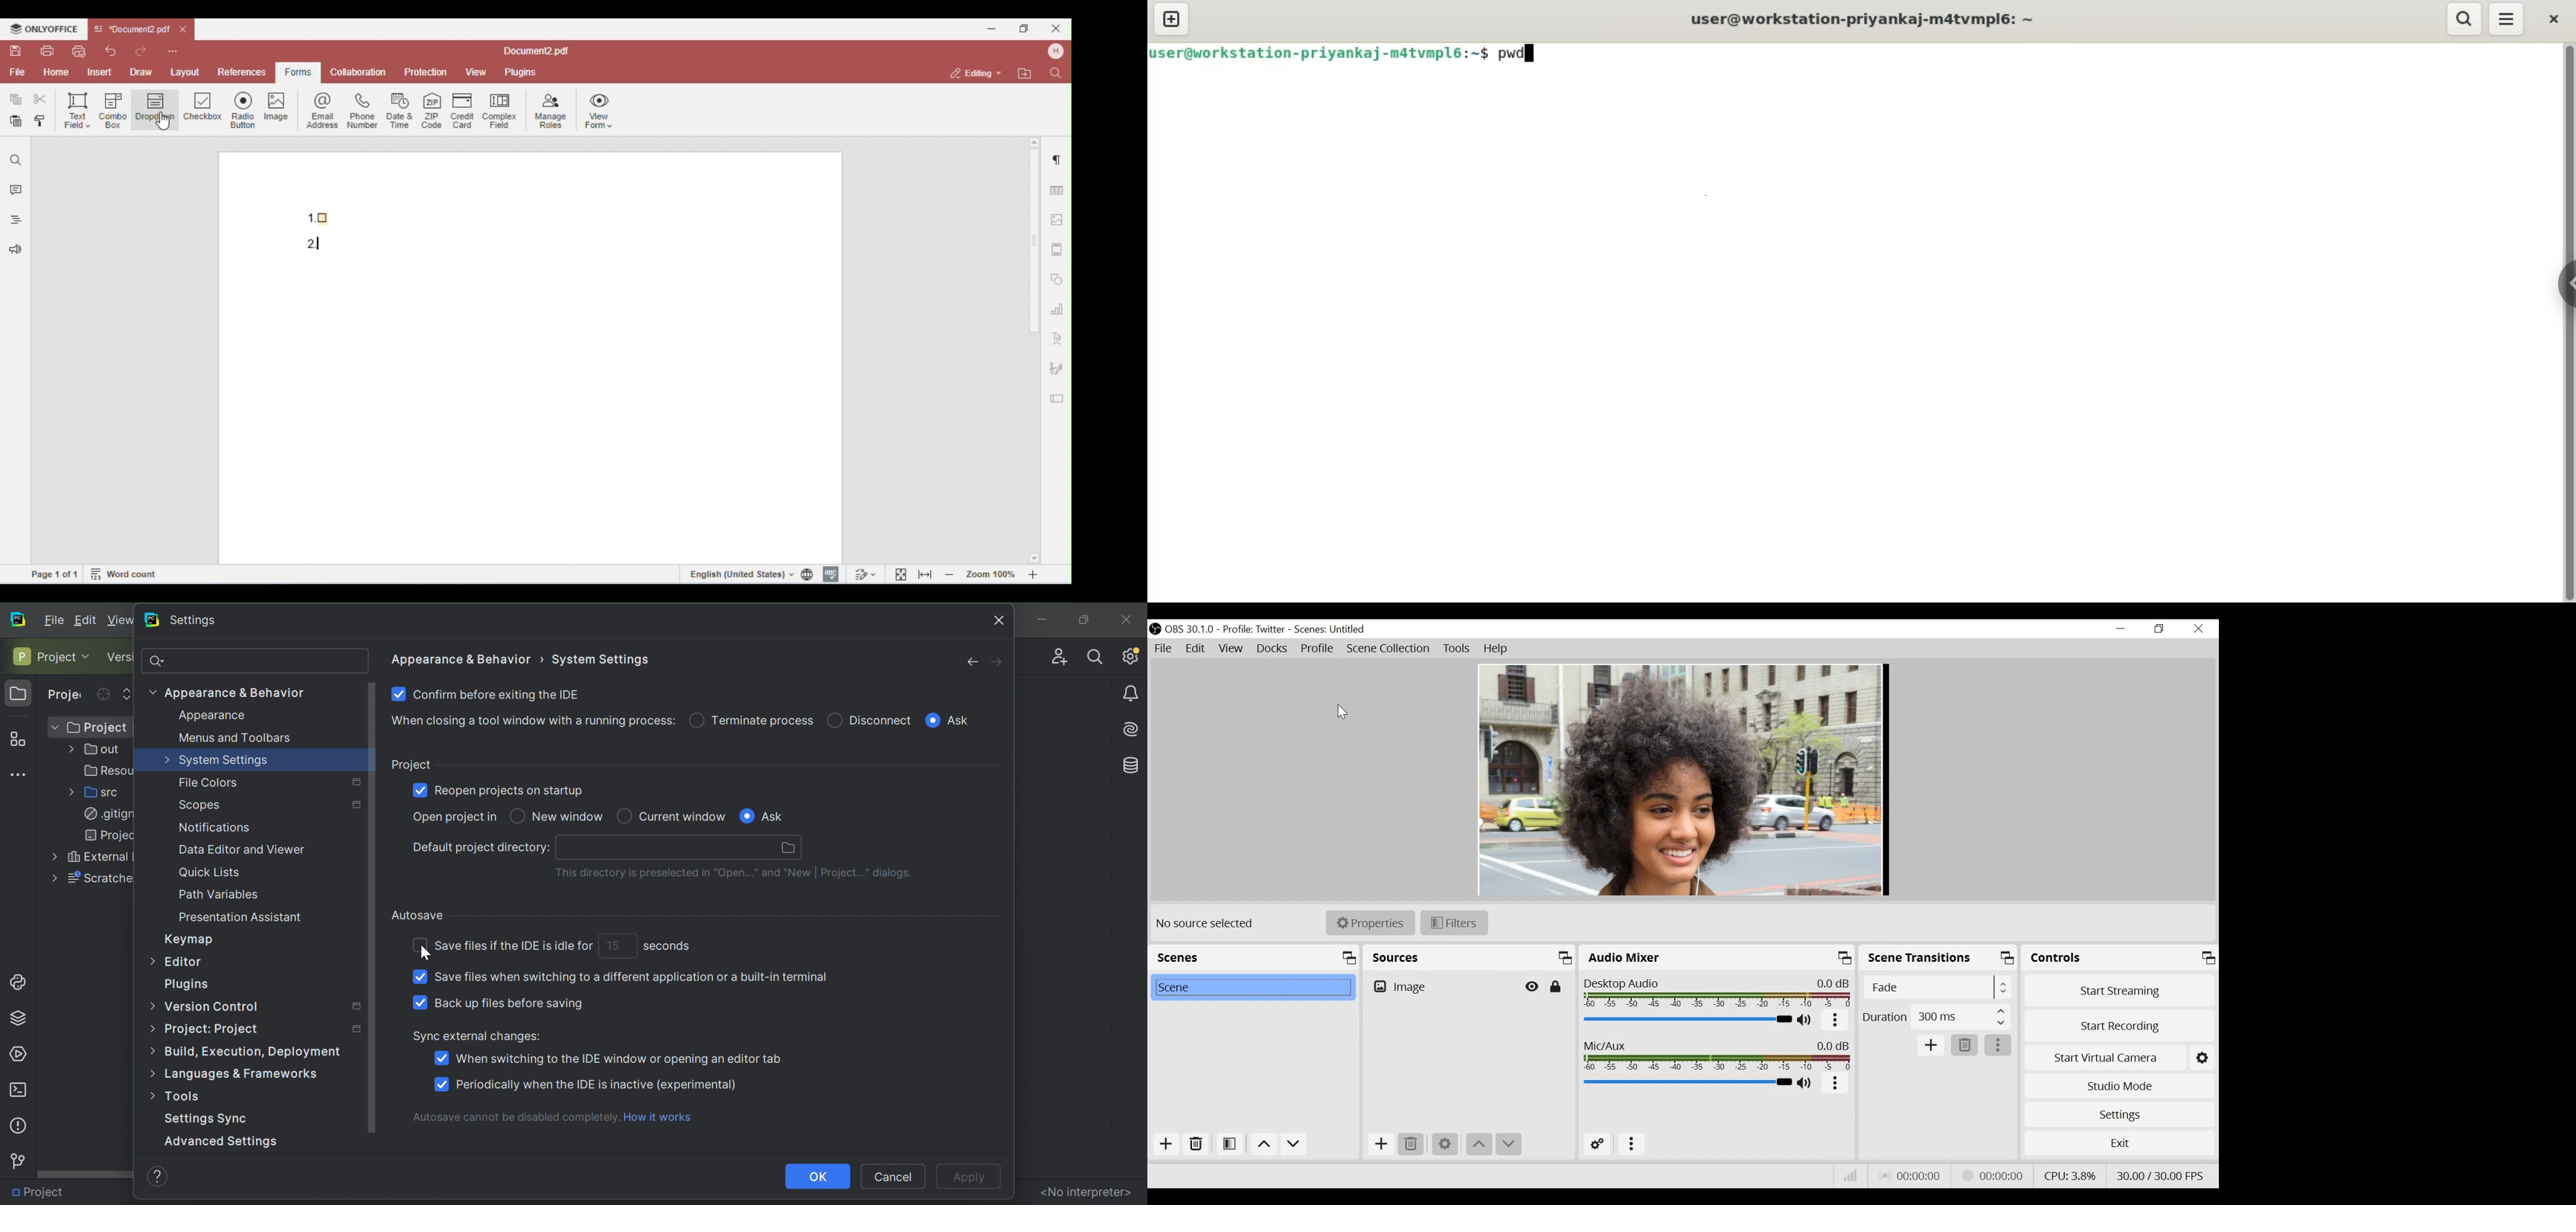 Image resolution: width=2576 pixels, height=1232 pixels. Describe the element at coordinates (419, 944) in the screenshot. I see `Checkbox` at that location.